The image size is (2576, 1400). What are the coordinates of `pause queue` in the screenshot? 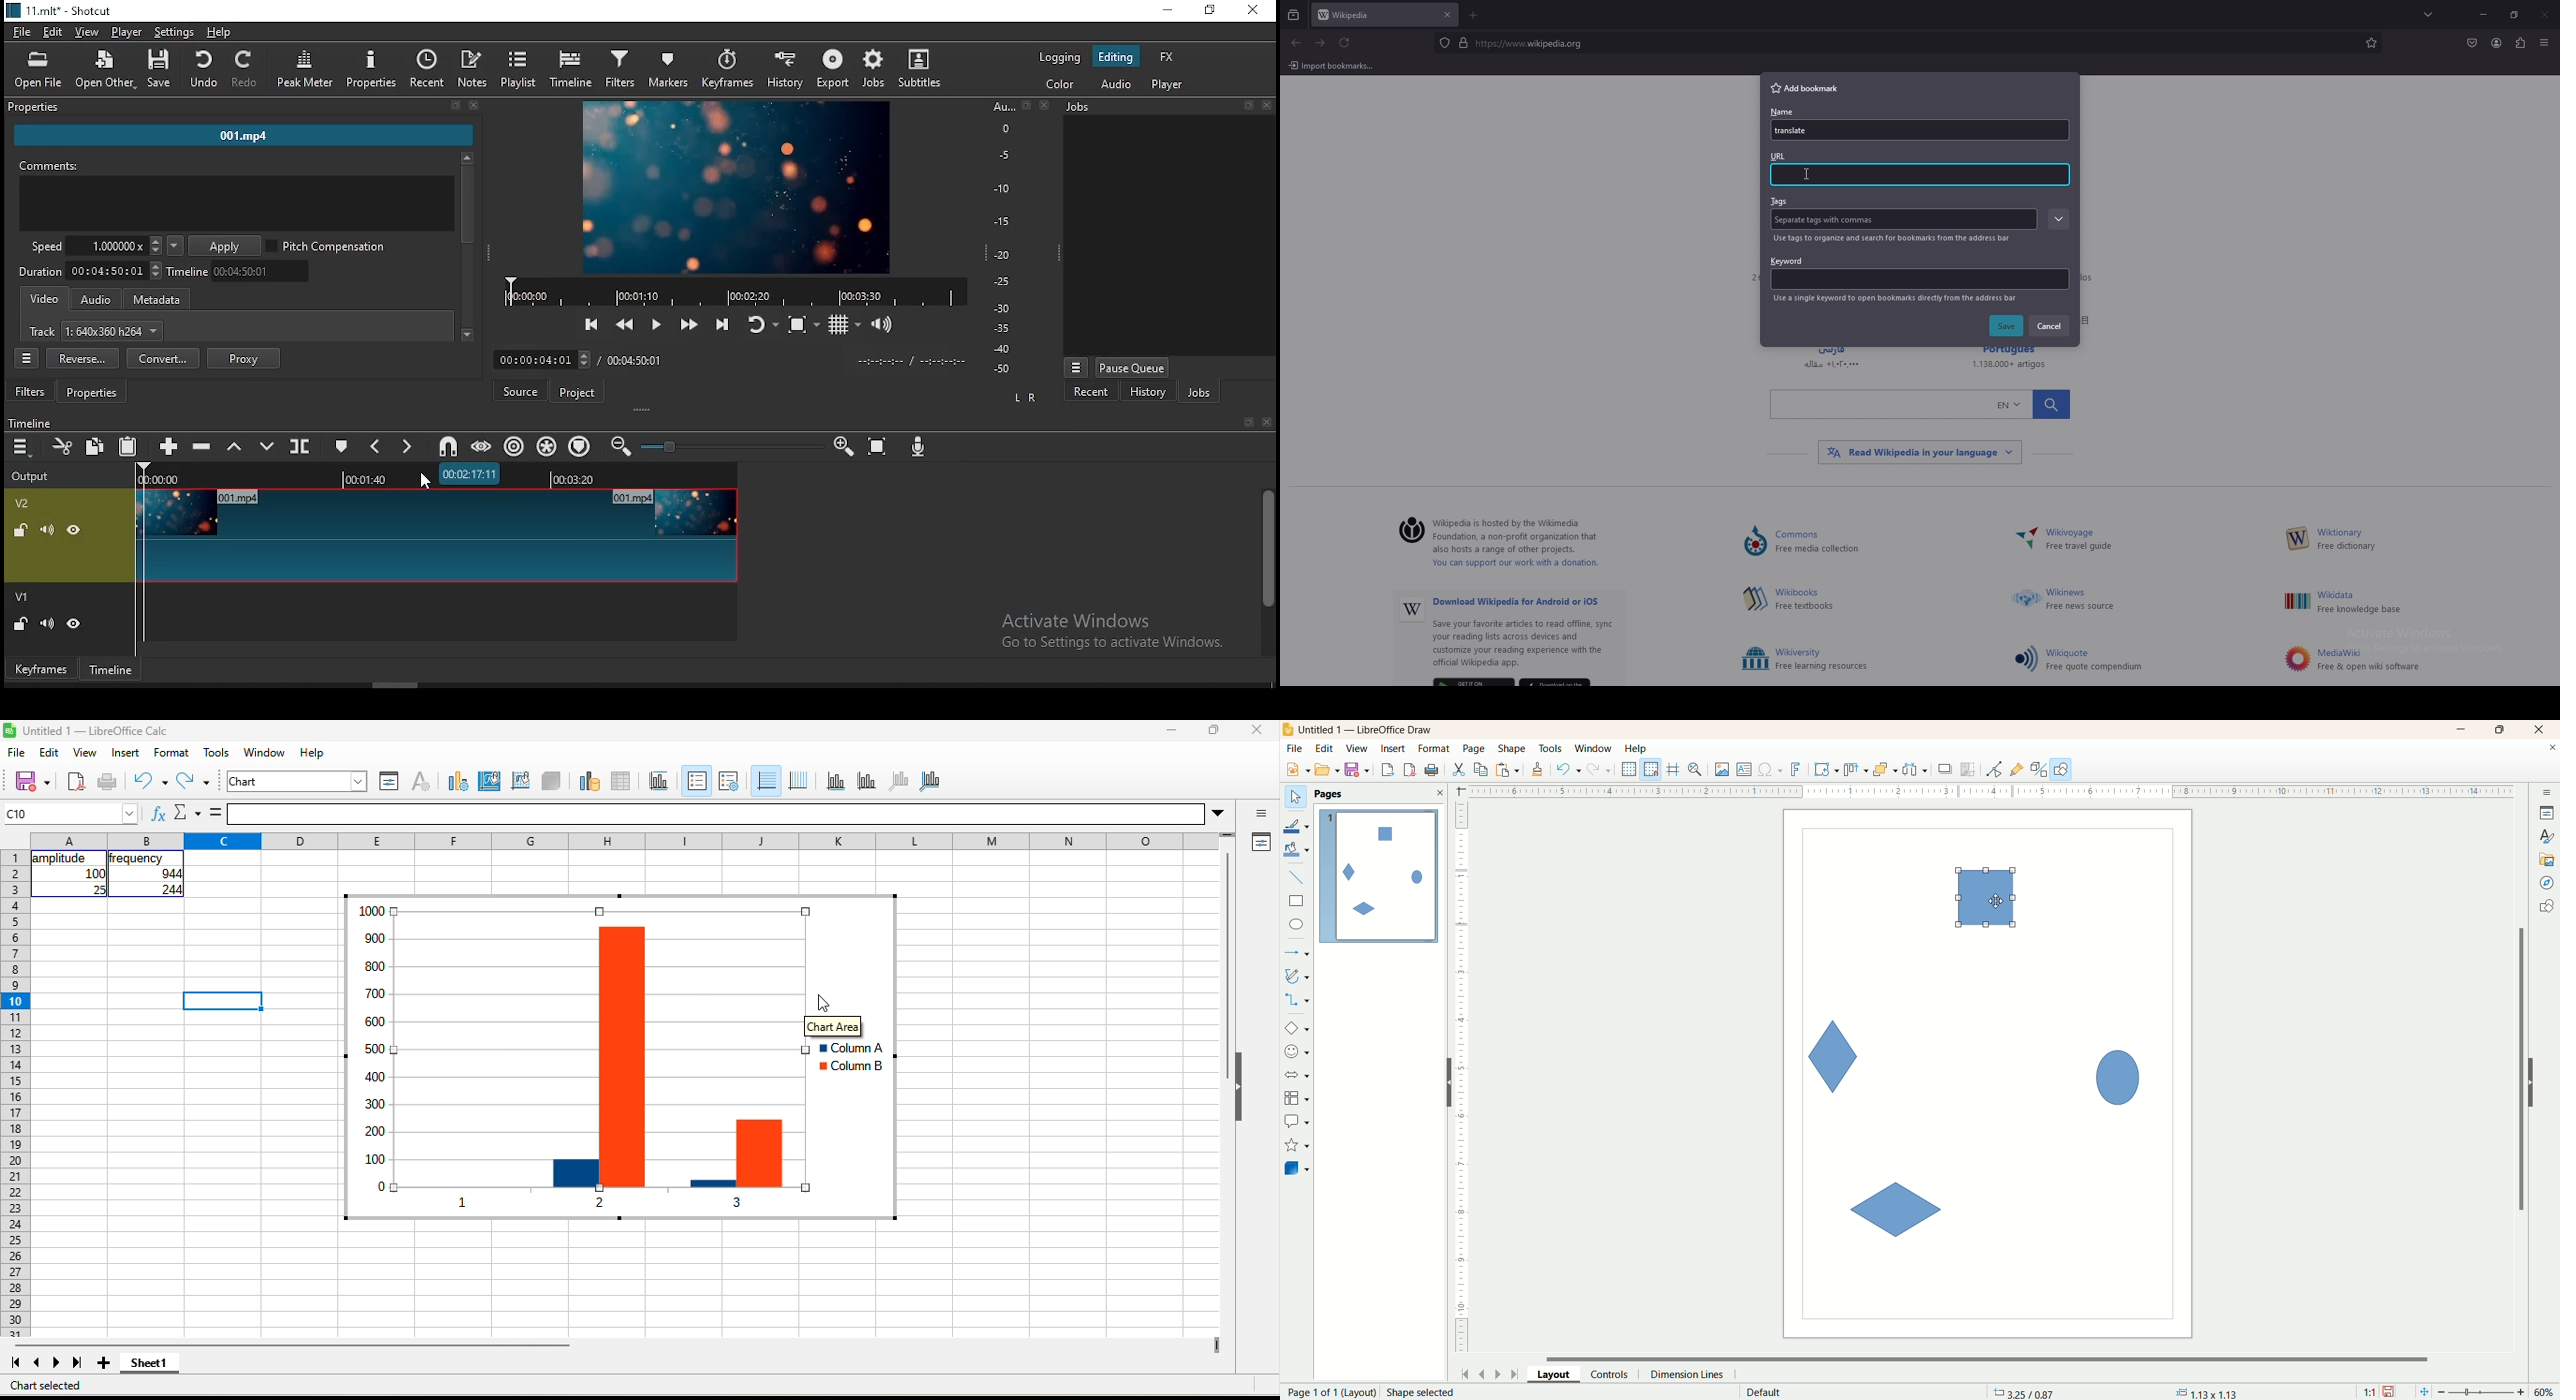 It's located at (1132, 367).